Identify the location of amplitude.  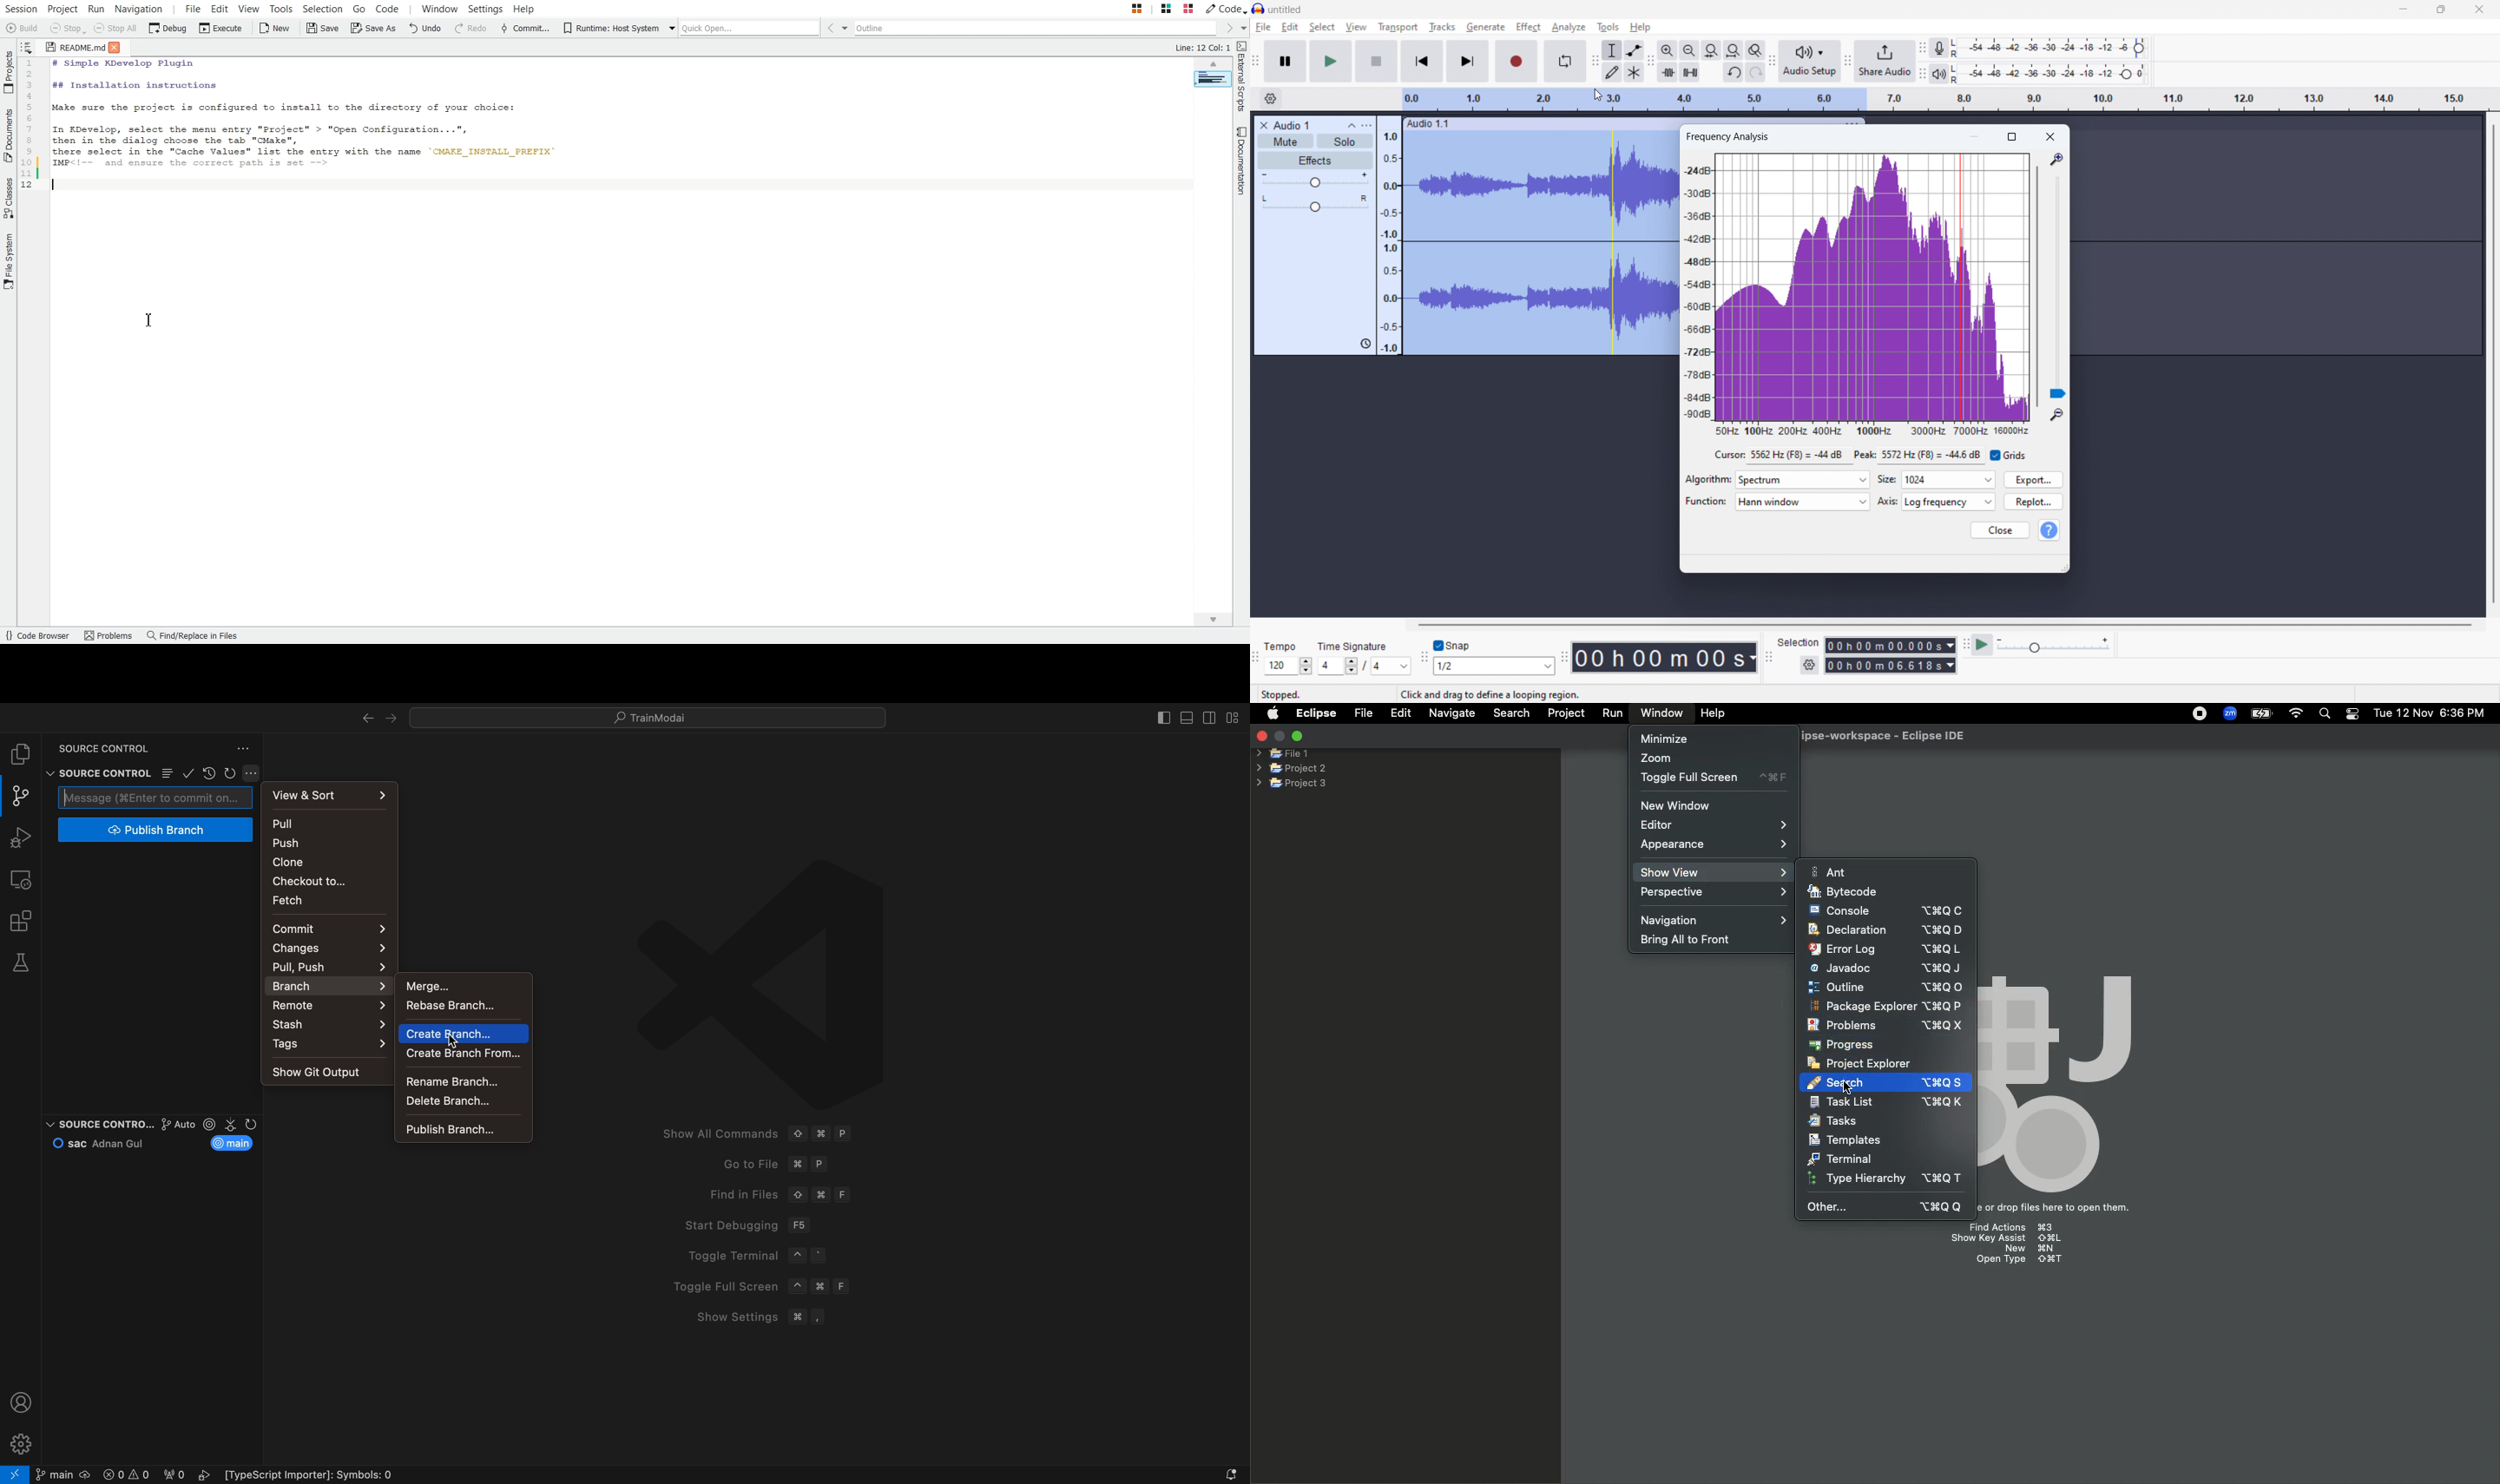
(1390, 235).